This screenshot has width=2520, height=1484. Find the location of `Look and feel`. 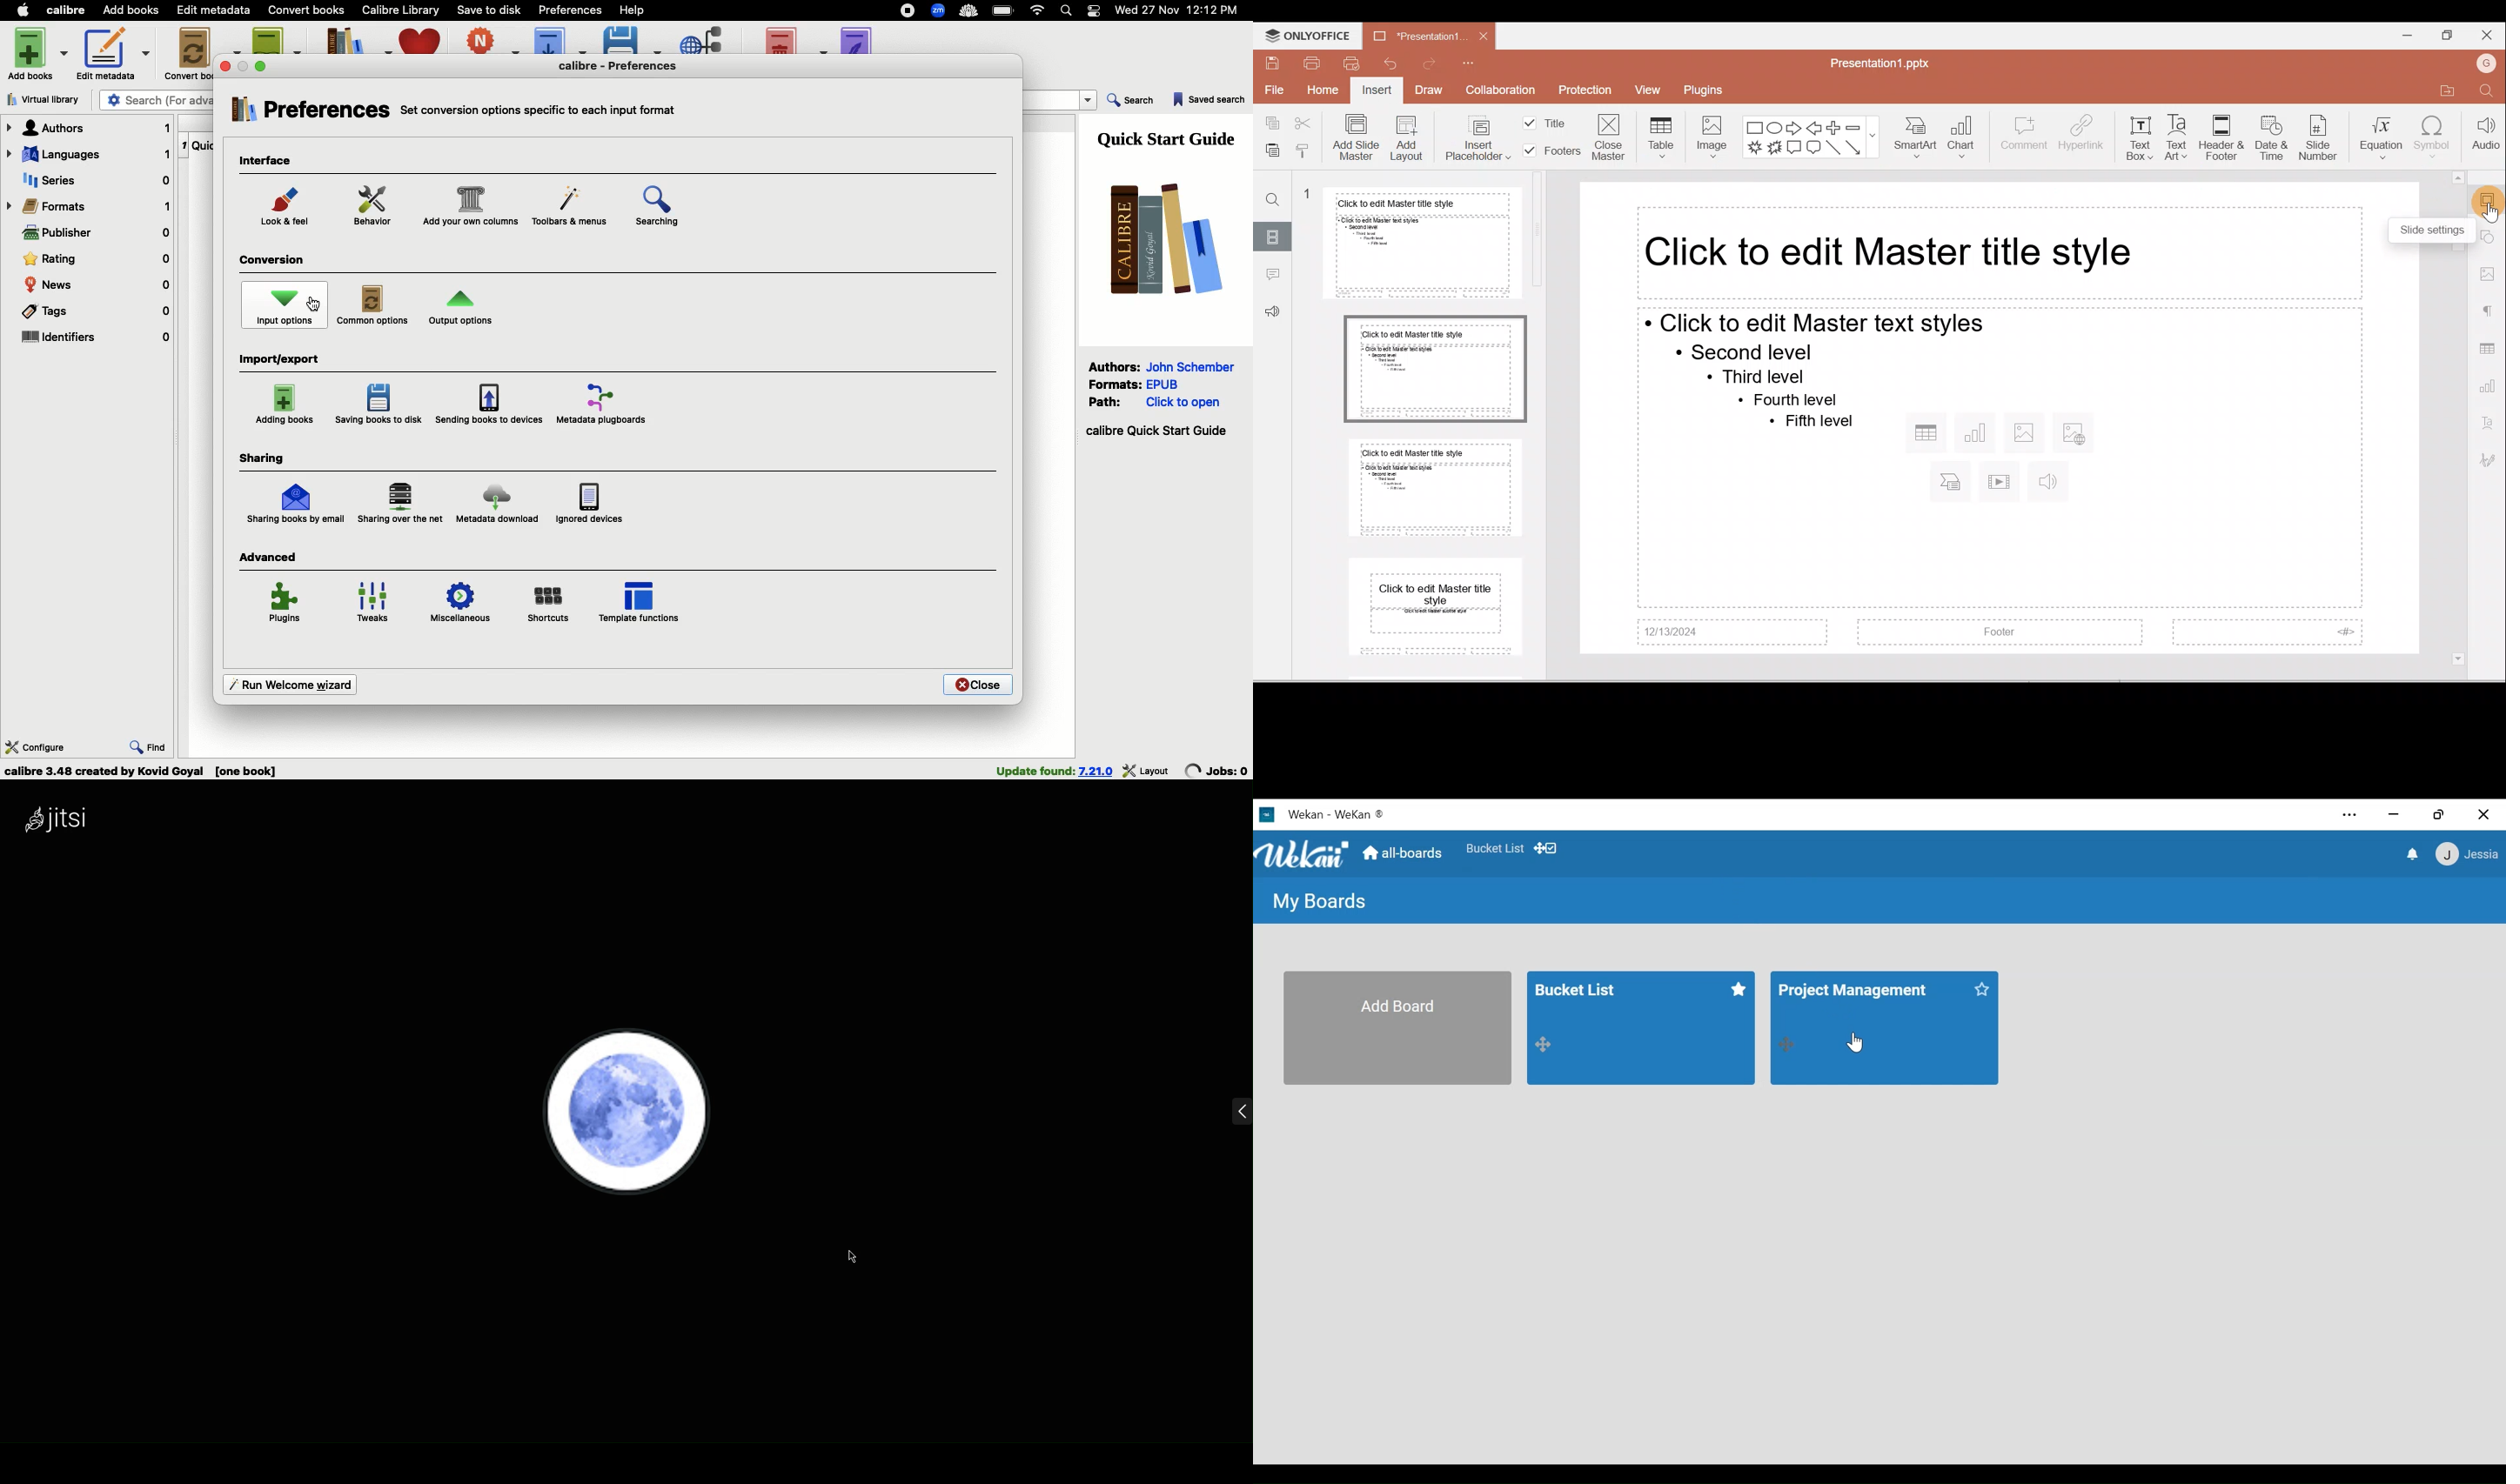

Look and feel is located at coordinates (288, 211).